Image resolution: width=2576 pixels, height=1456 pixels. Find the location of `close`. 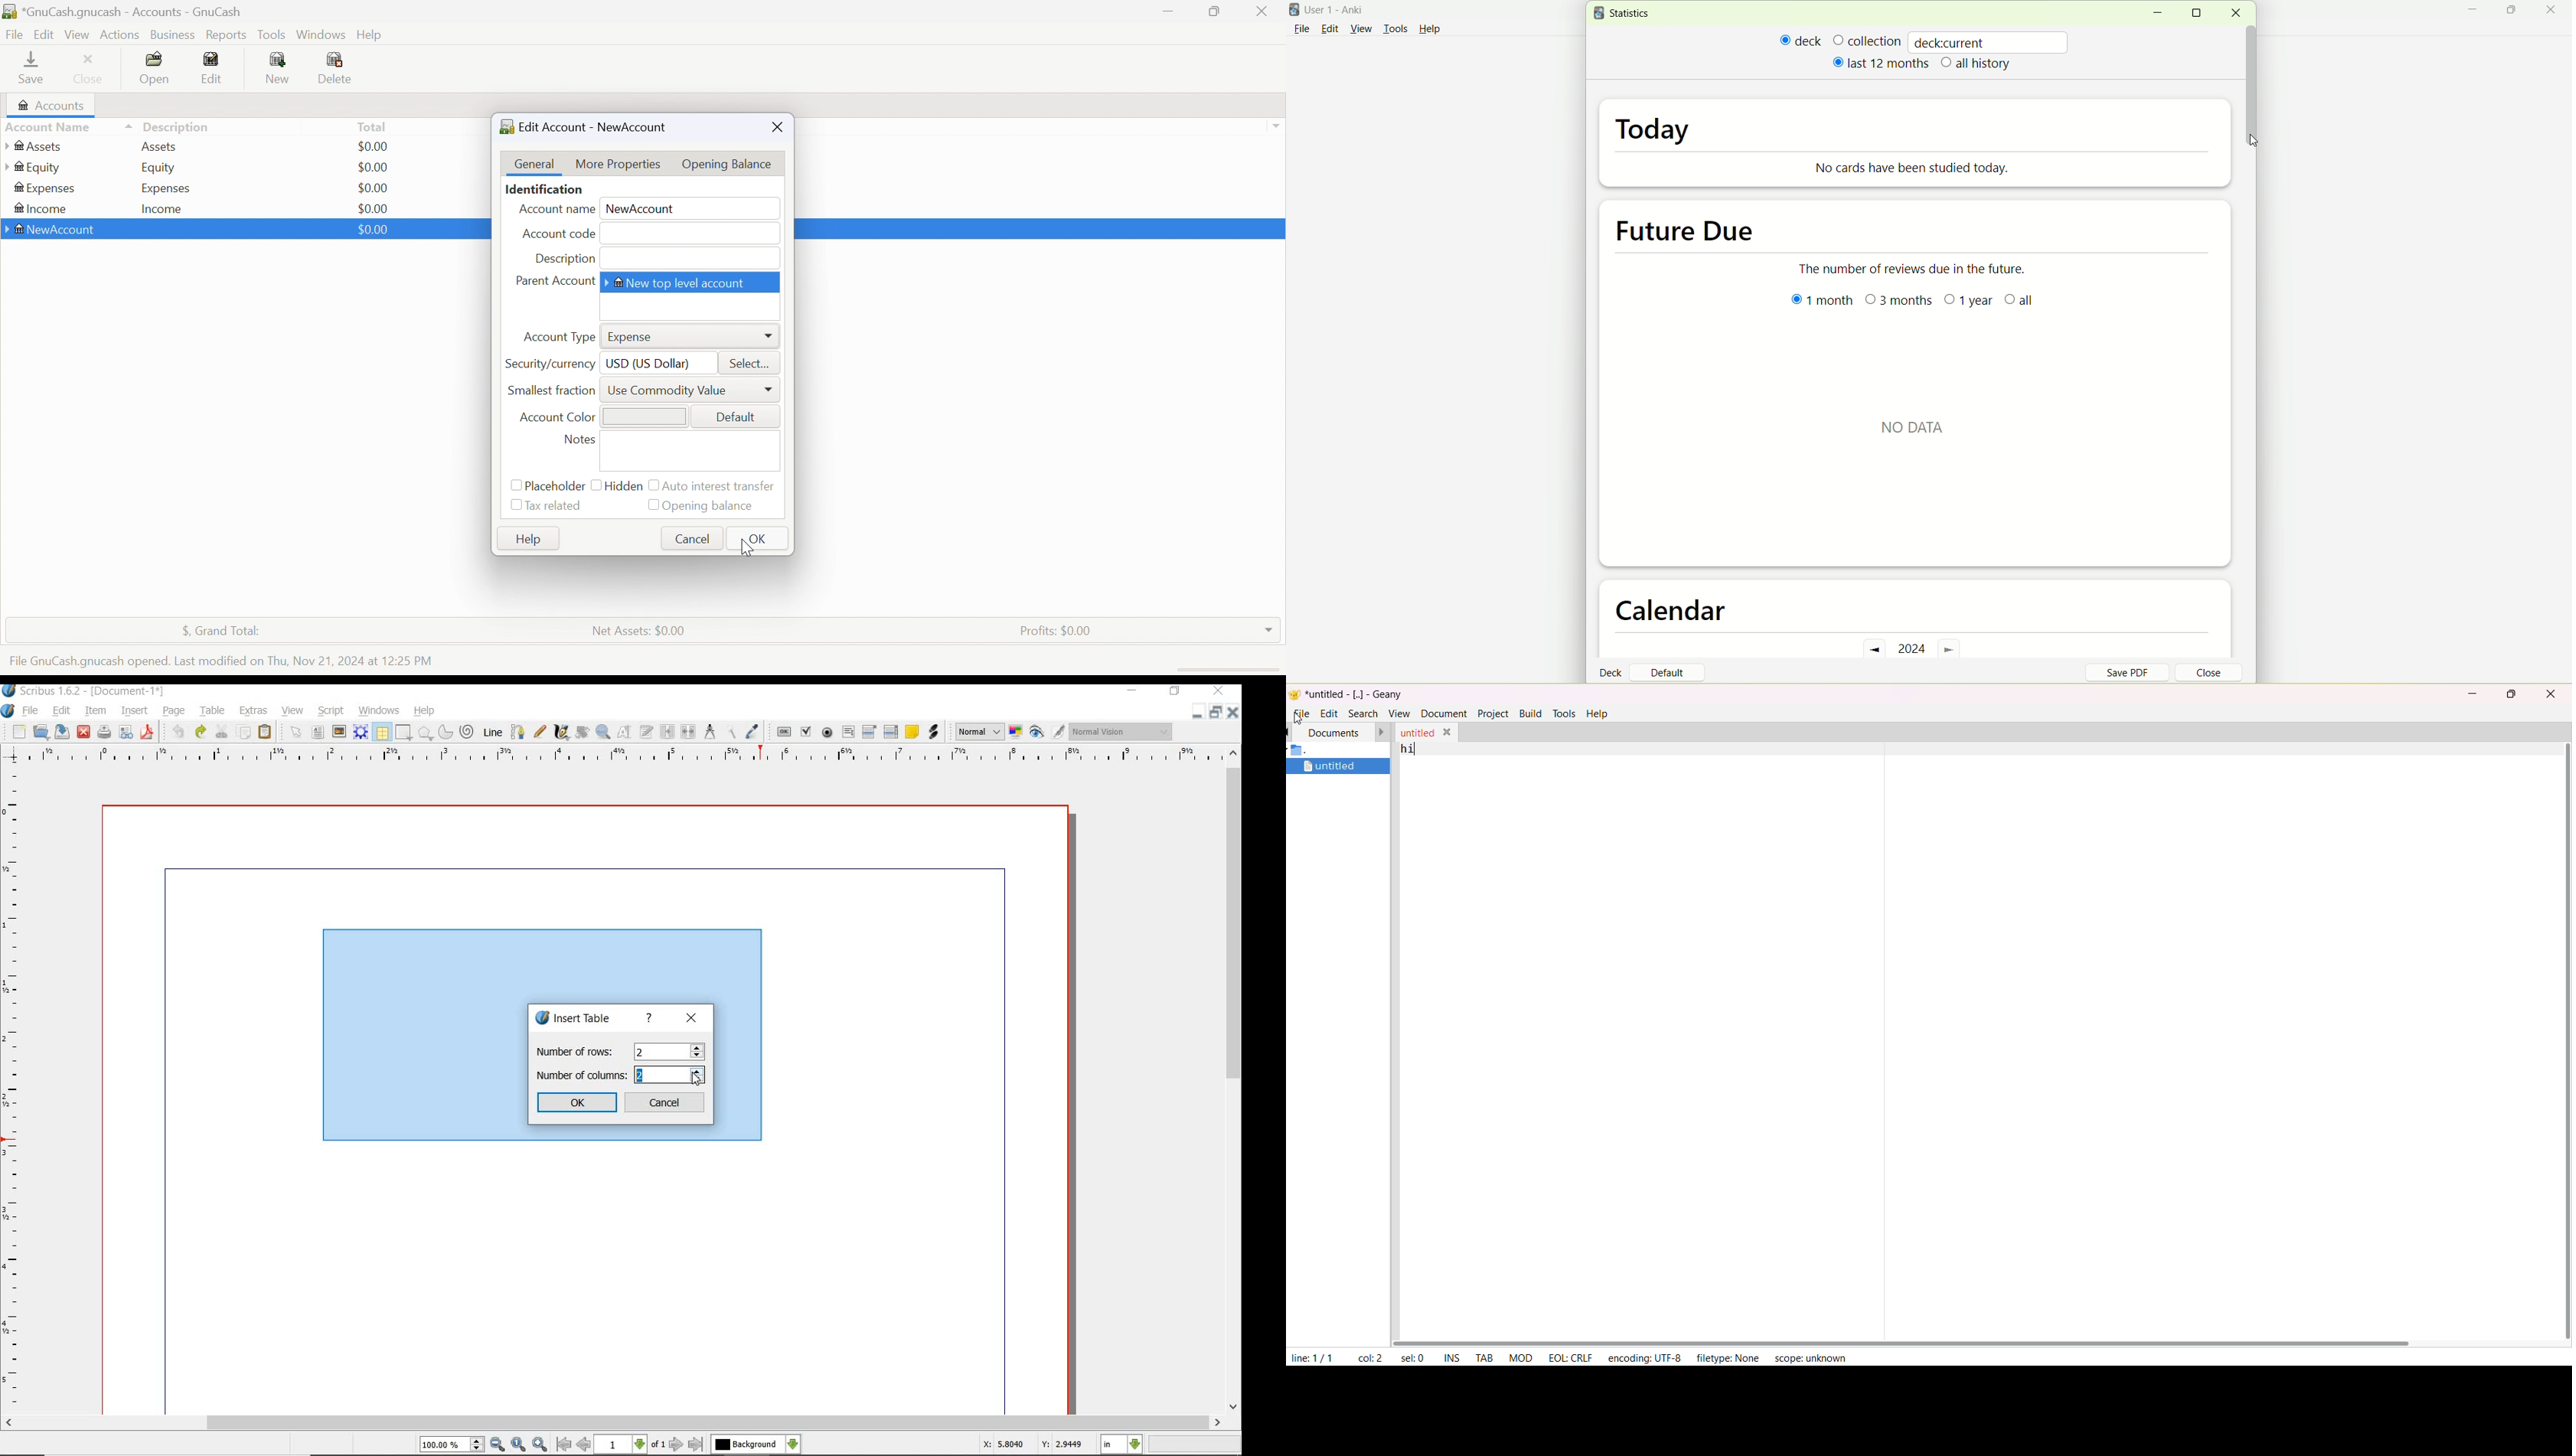

close is located at coordinates (2235, 13).